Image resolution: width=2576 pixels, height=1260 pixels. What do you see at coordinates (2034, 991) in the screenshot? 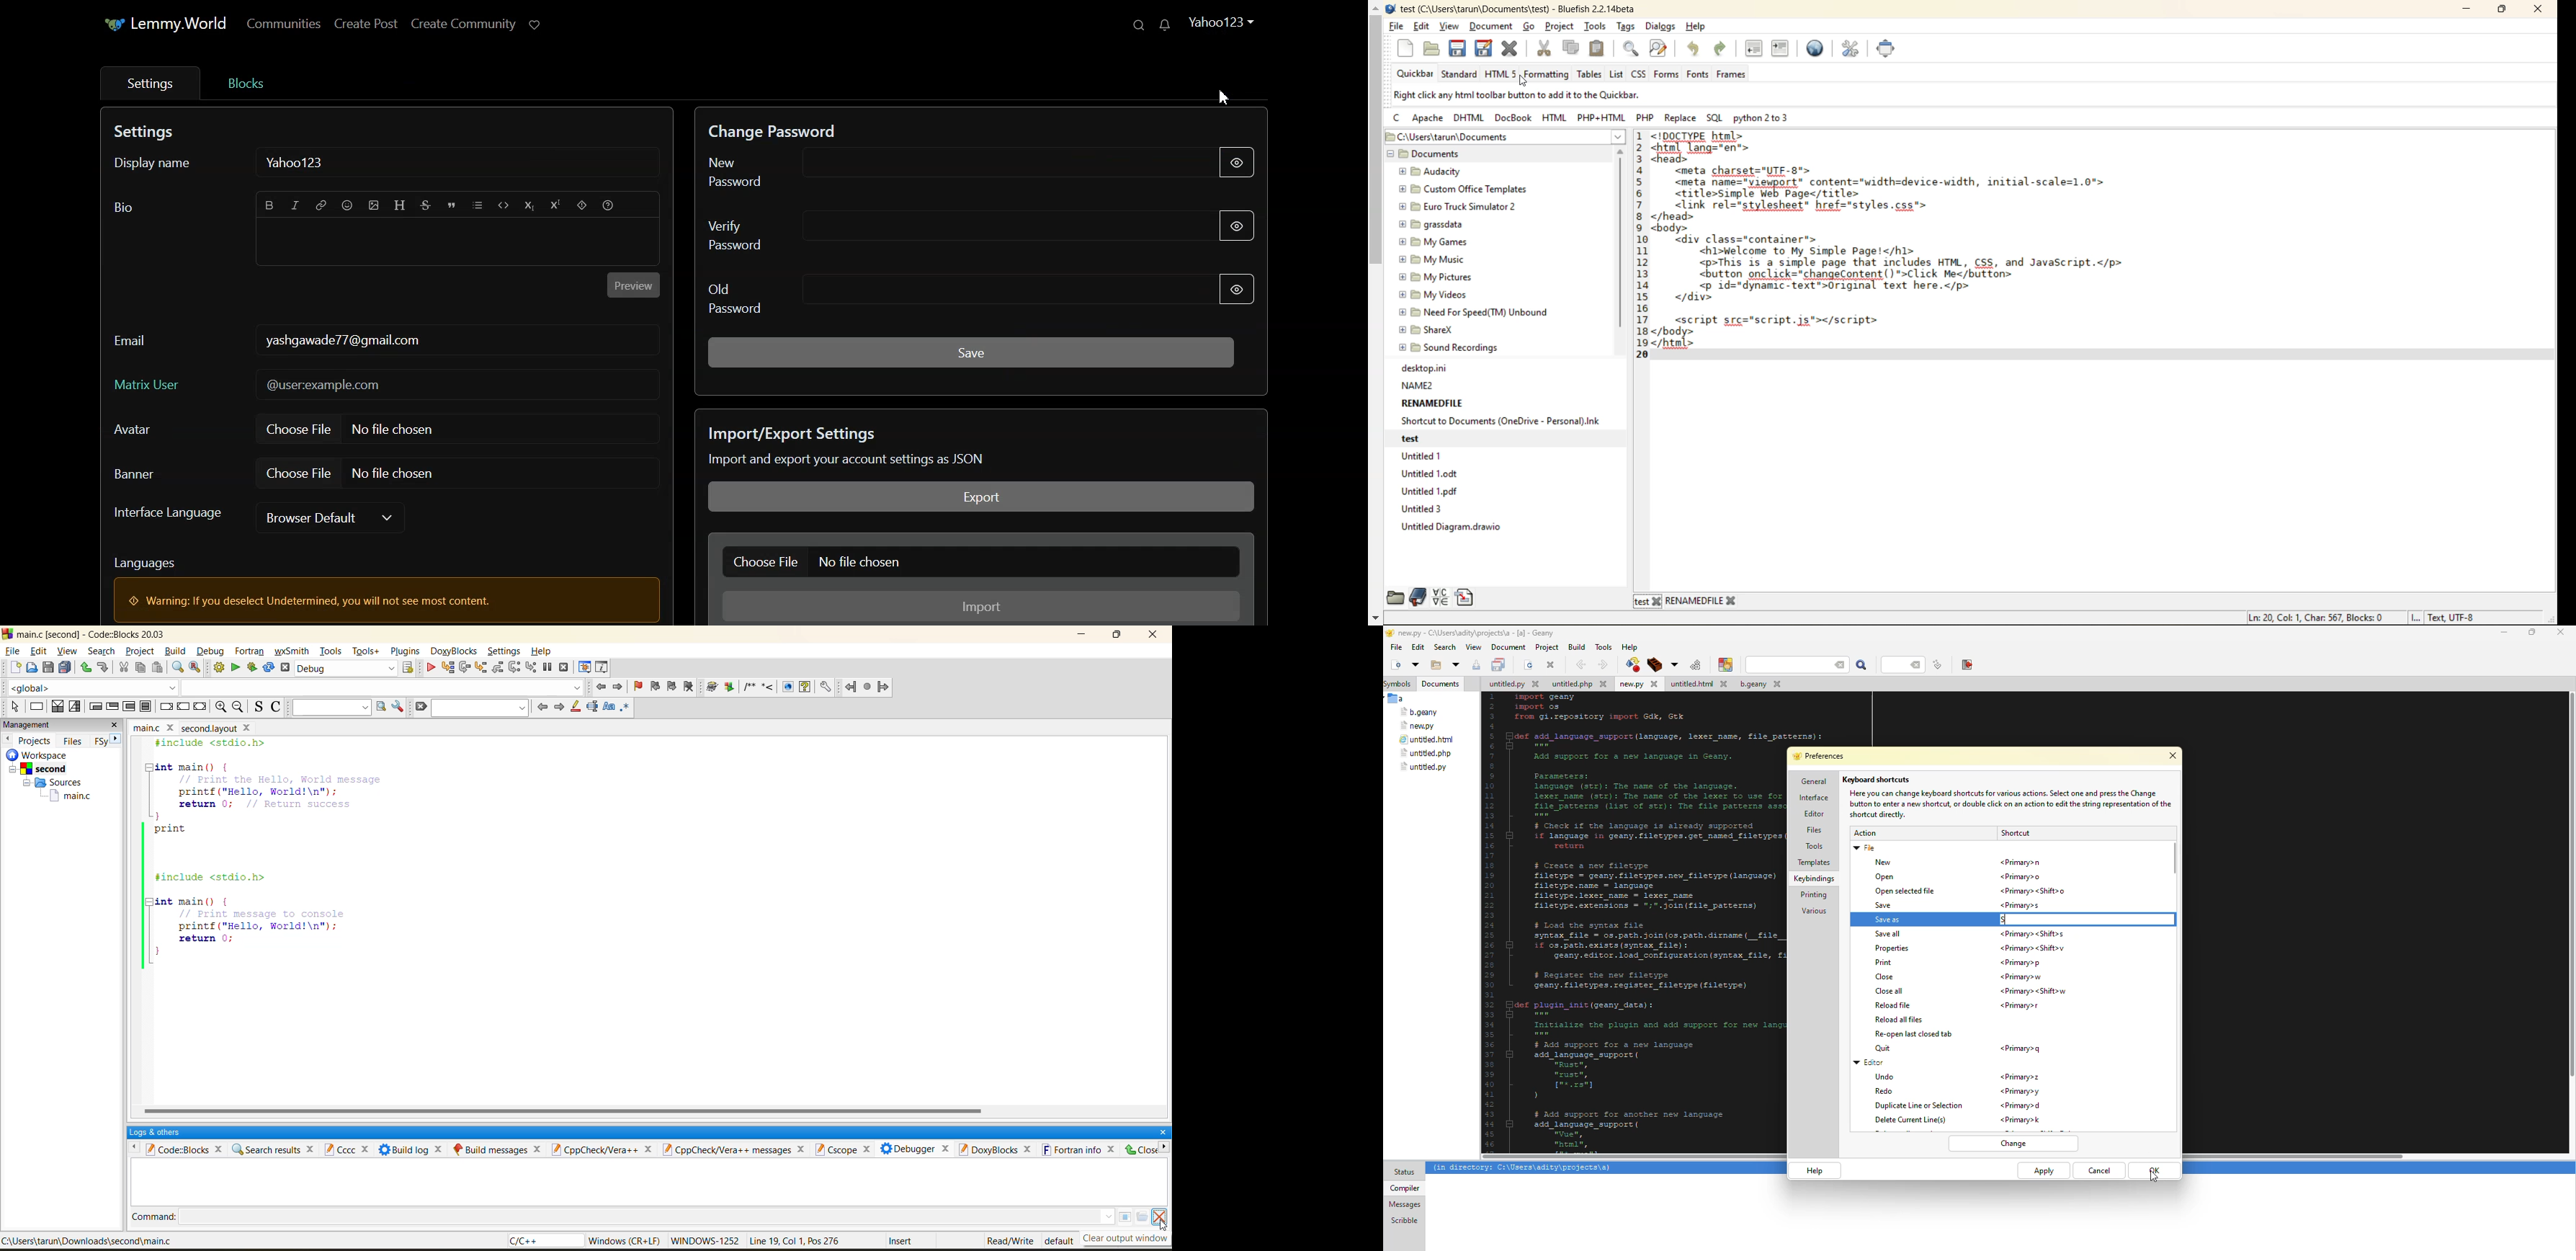
I see `shortcut` at bounding box center [2034, 991].